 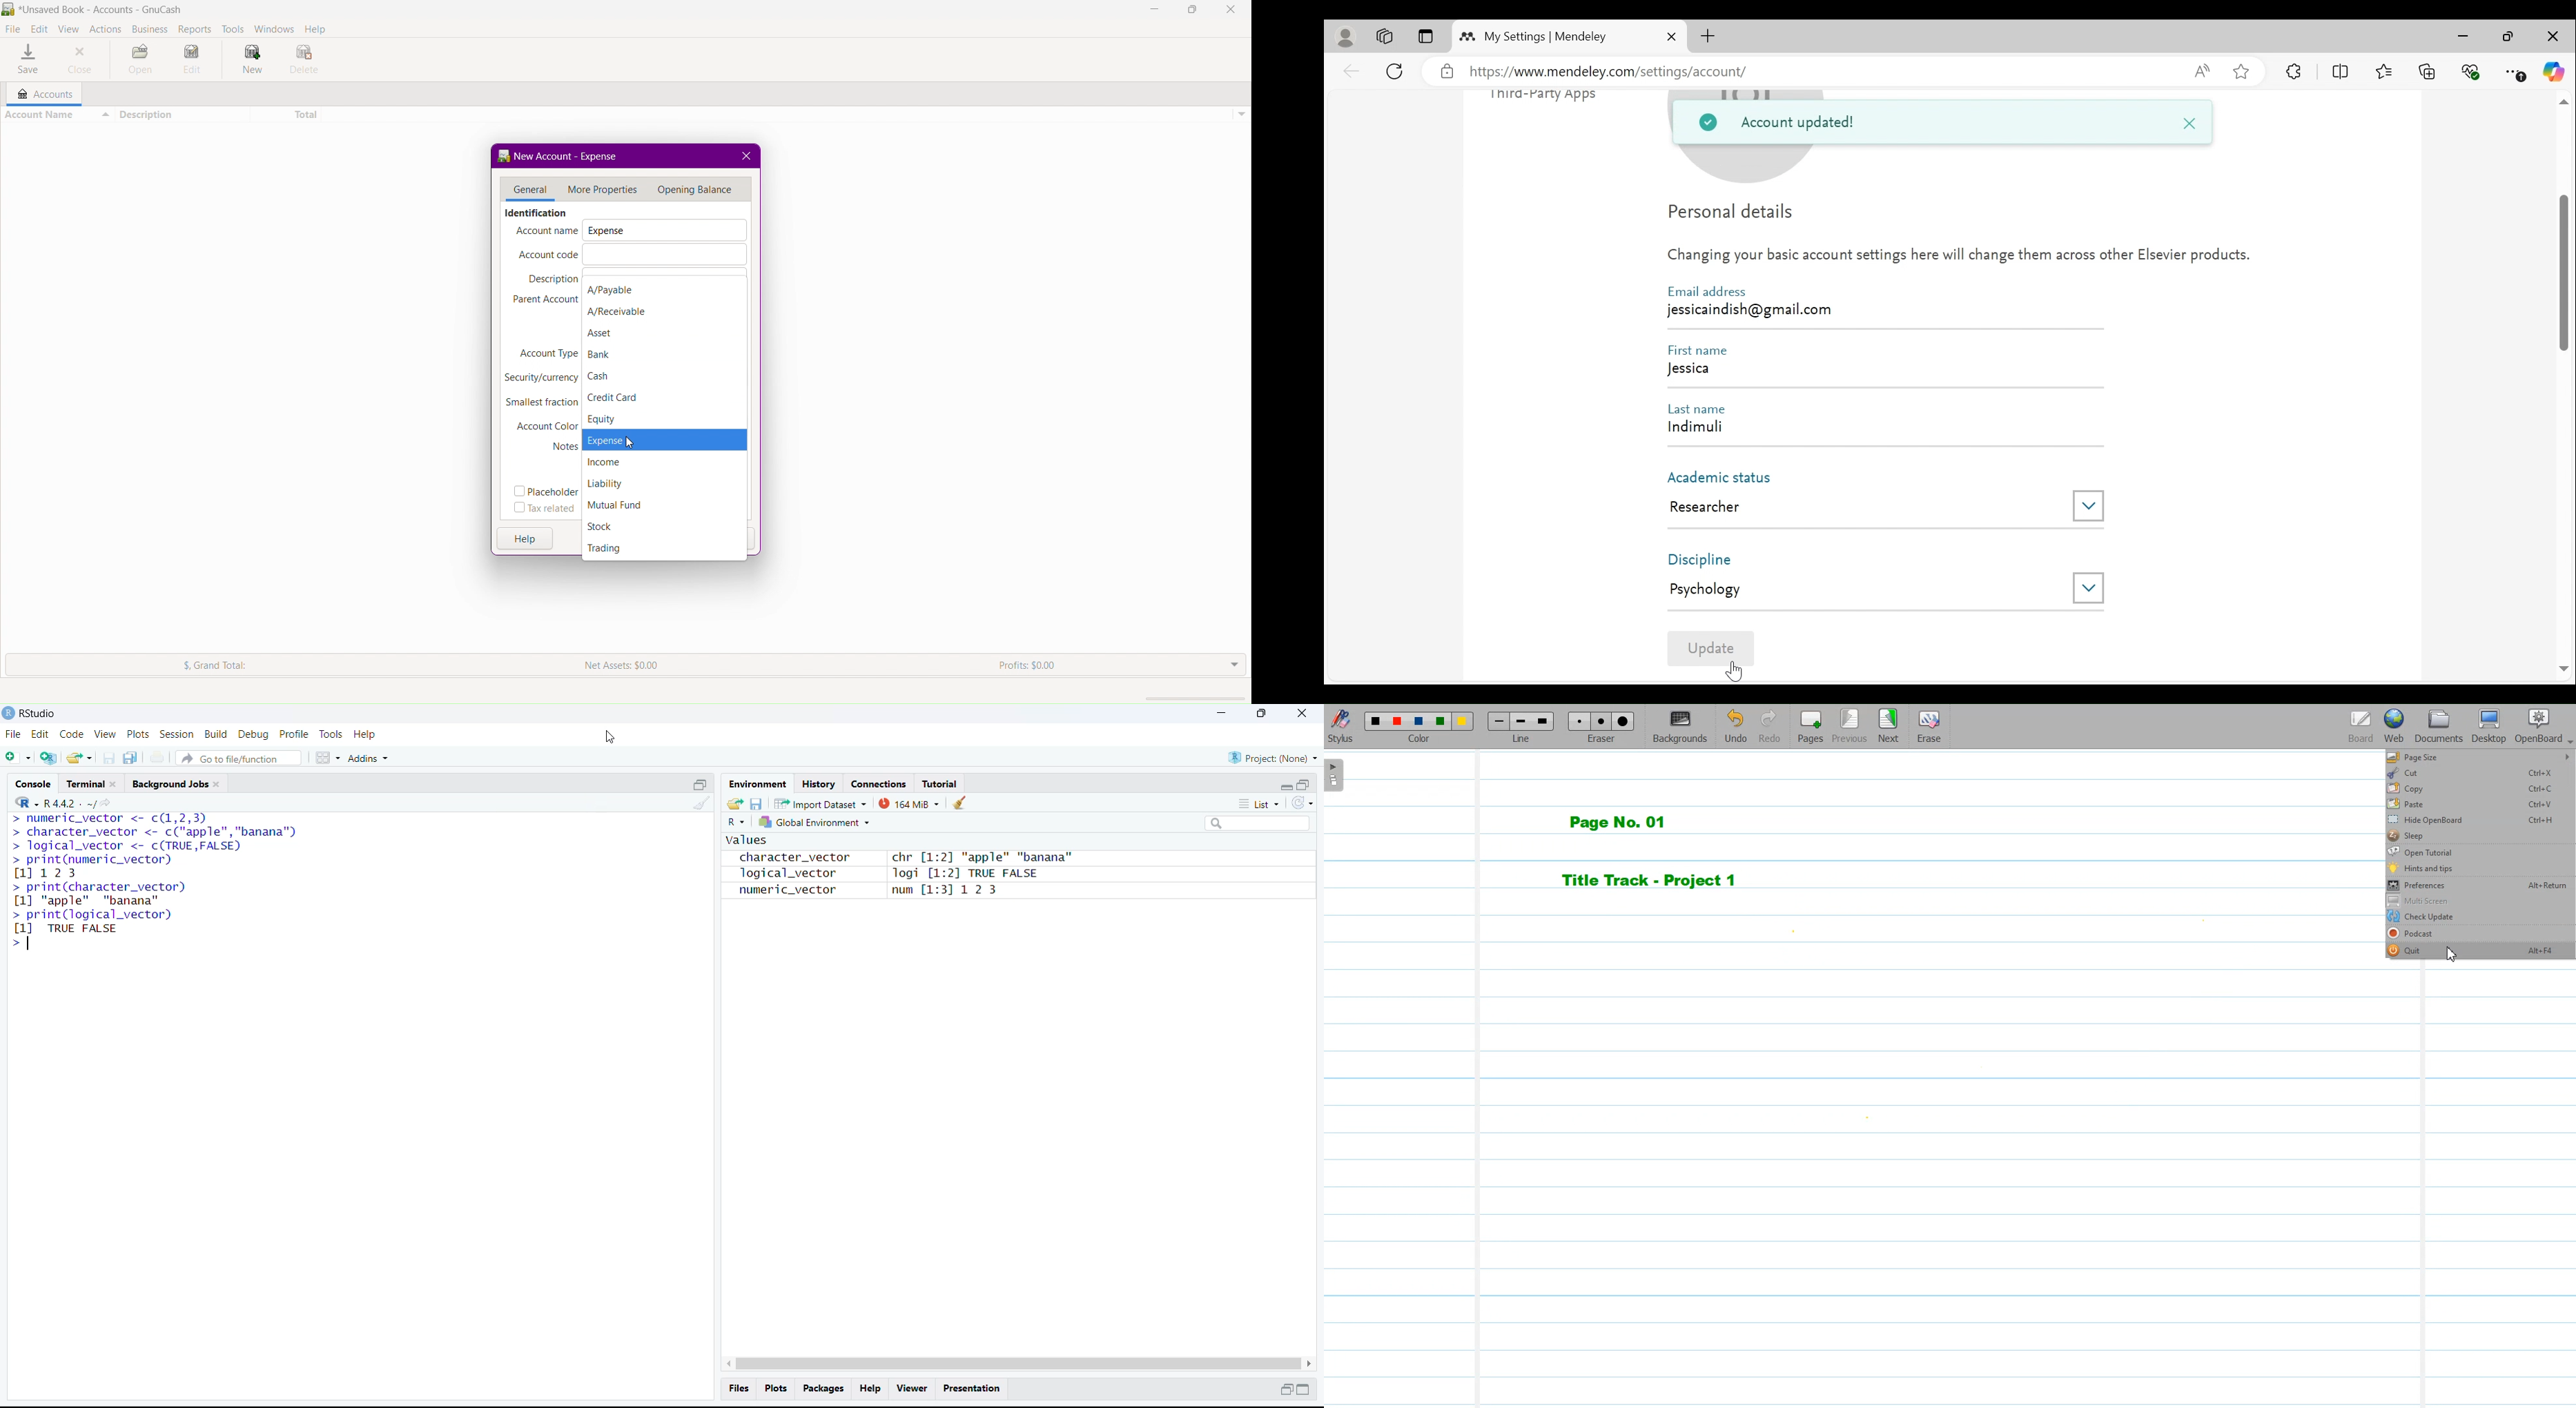 I want to click on Workspaces, so click(x=1385, y=37).